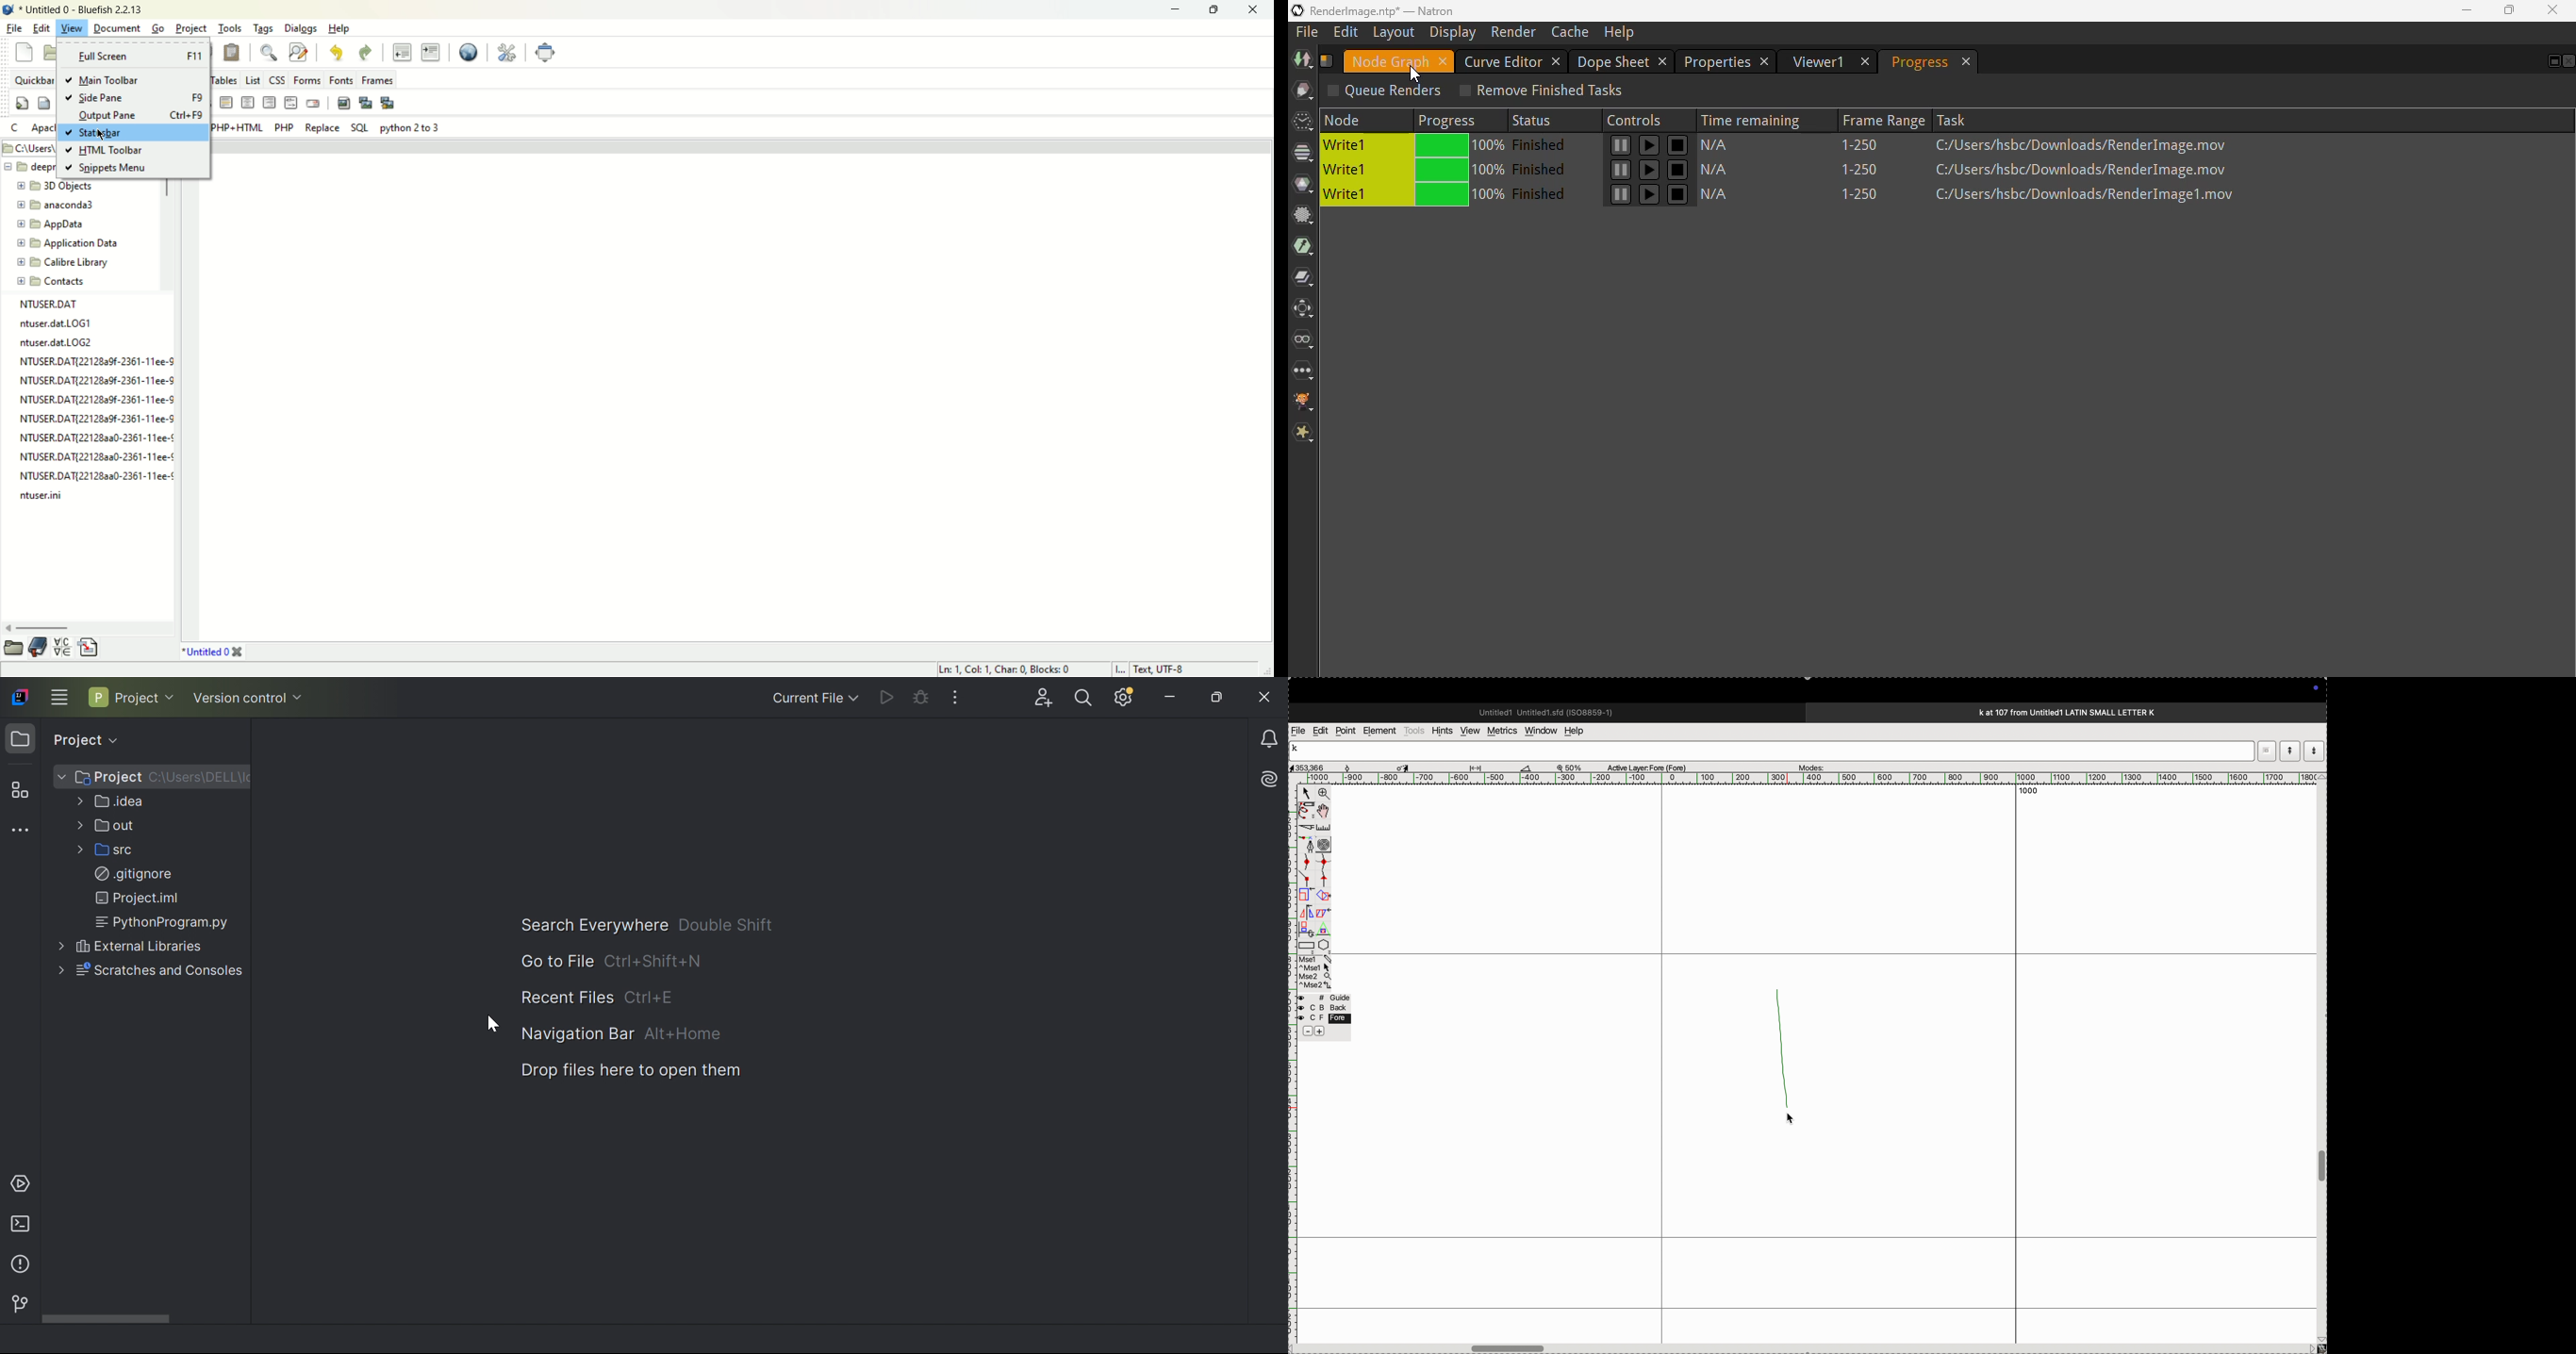 This screenshot has width=2576, height=1372. Describe the element at coordinates (506, 53) in the screenshot. I see `preferences` at that location.